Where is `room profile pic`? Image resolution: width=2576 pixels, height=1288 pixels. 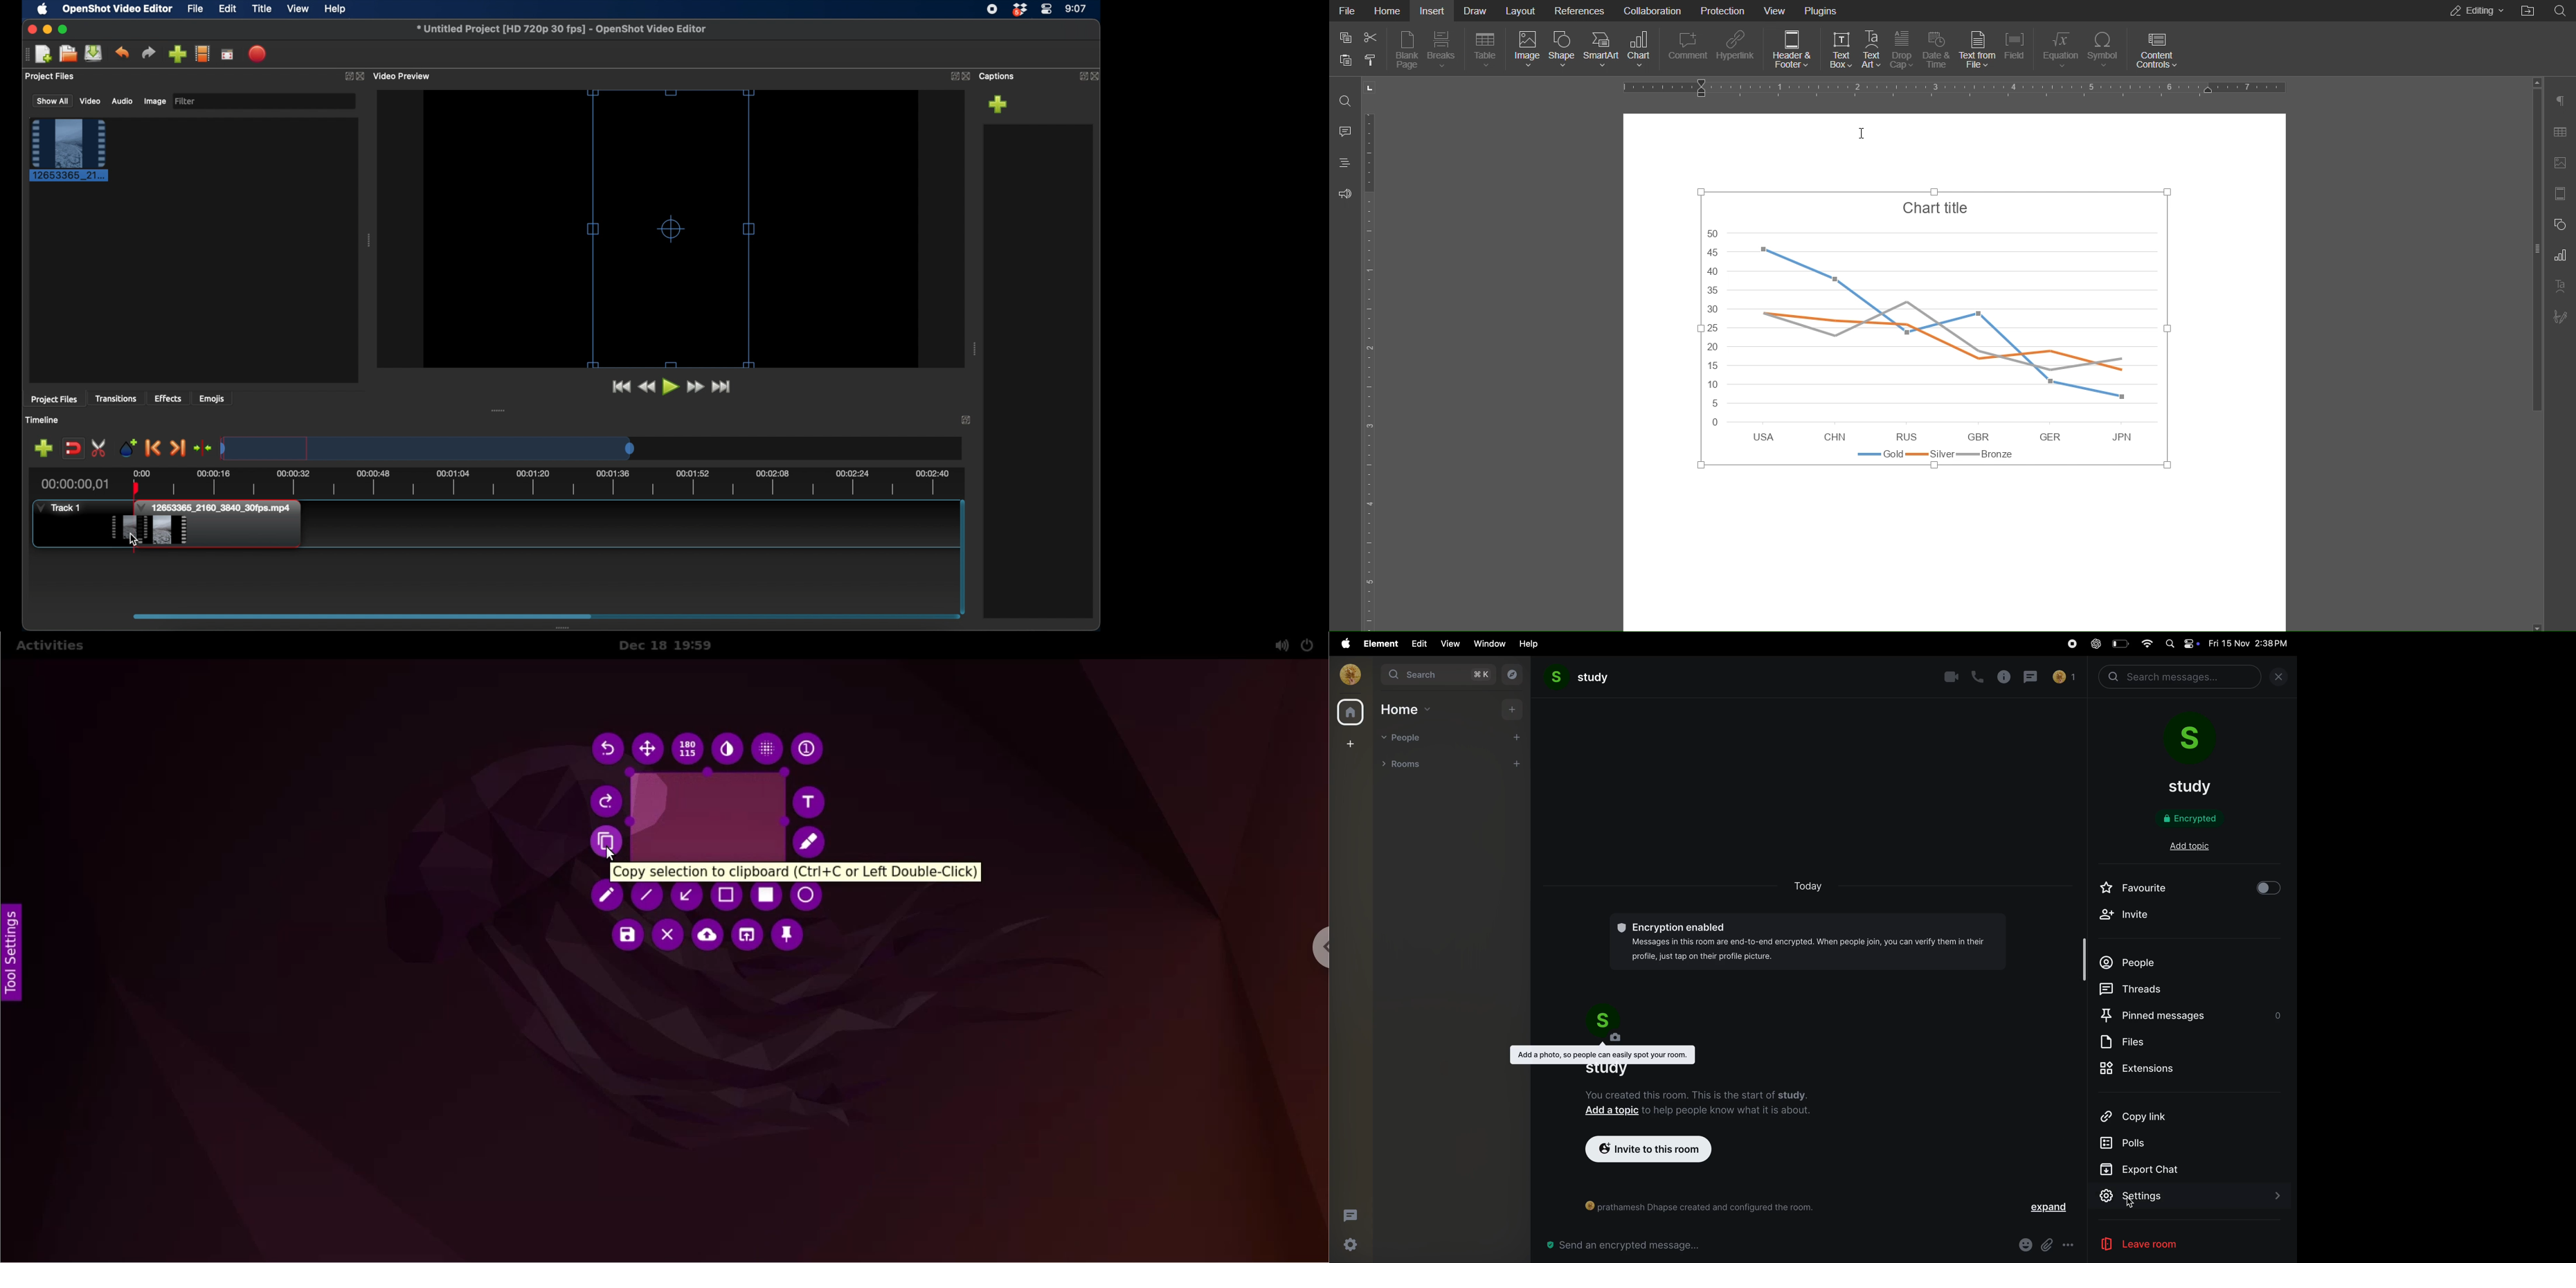 room profile pic is located at coordinates (1611, 1025).